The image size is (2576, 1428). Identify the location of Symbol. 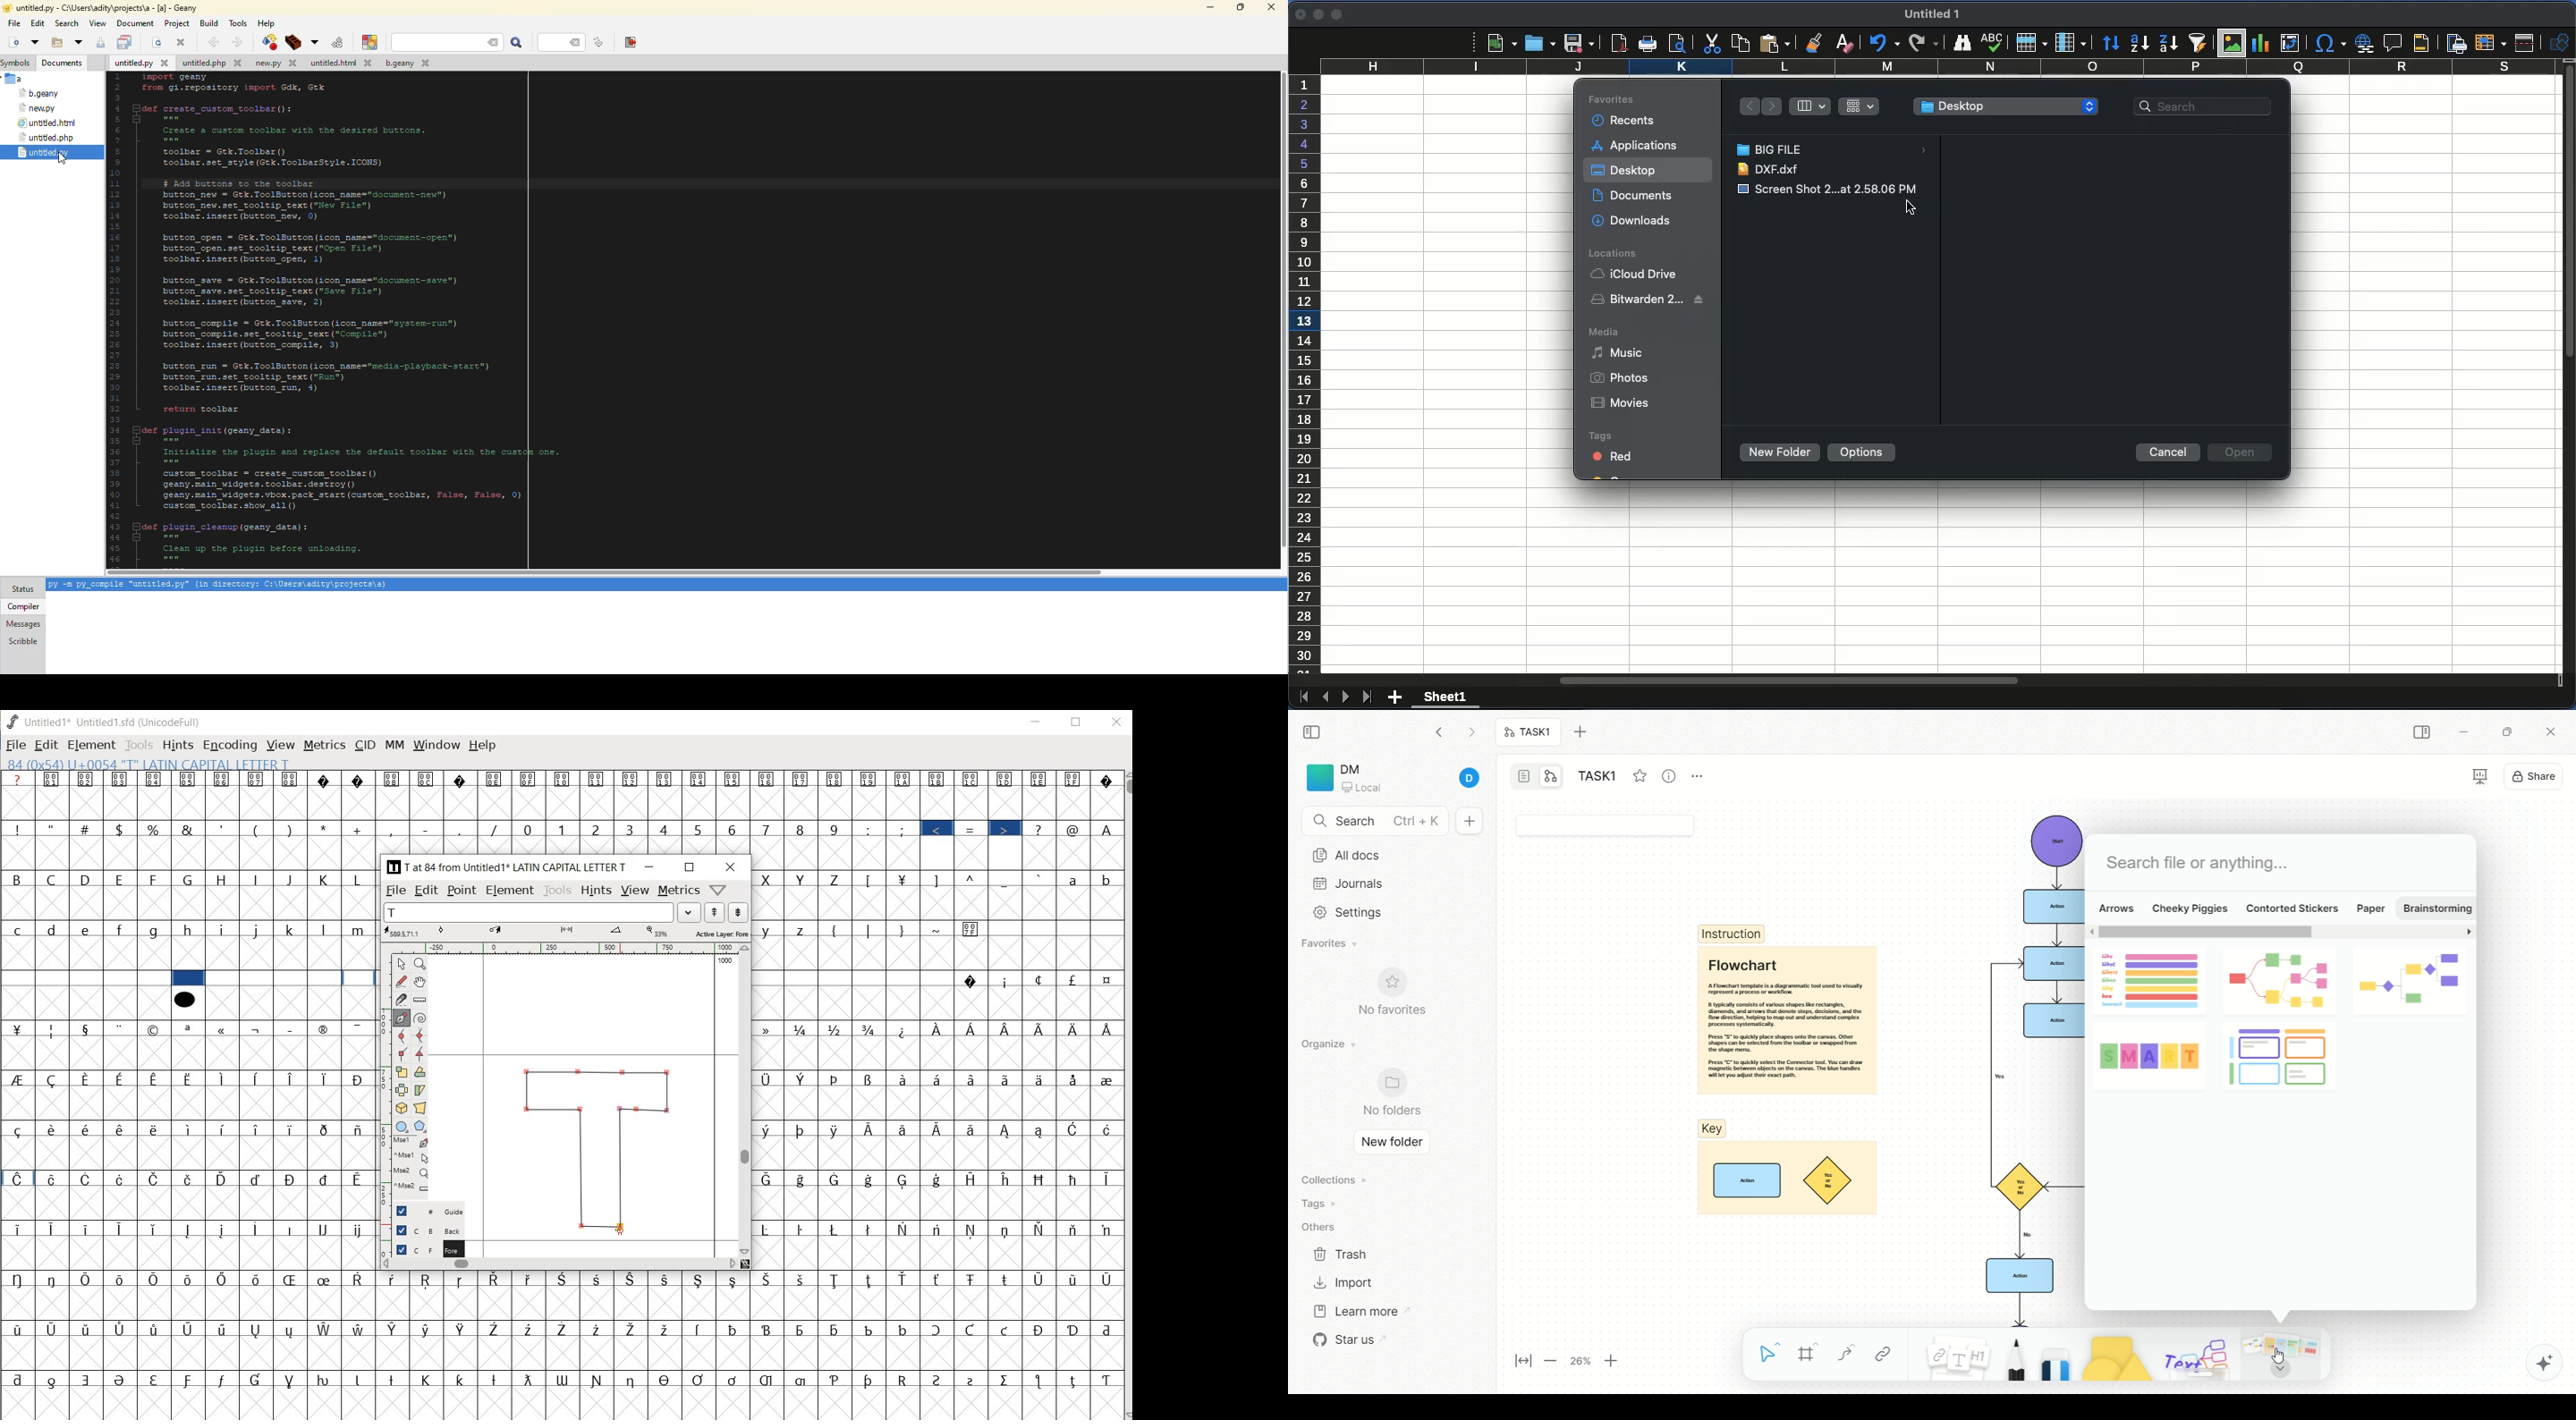
(972, 779).